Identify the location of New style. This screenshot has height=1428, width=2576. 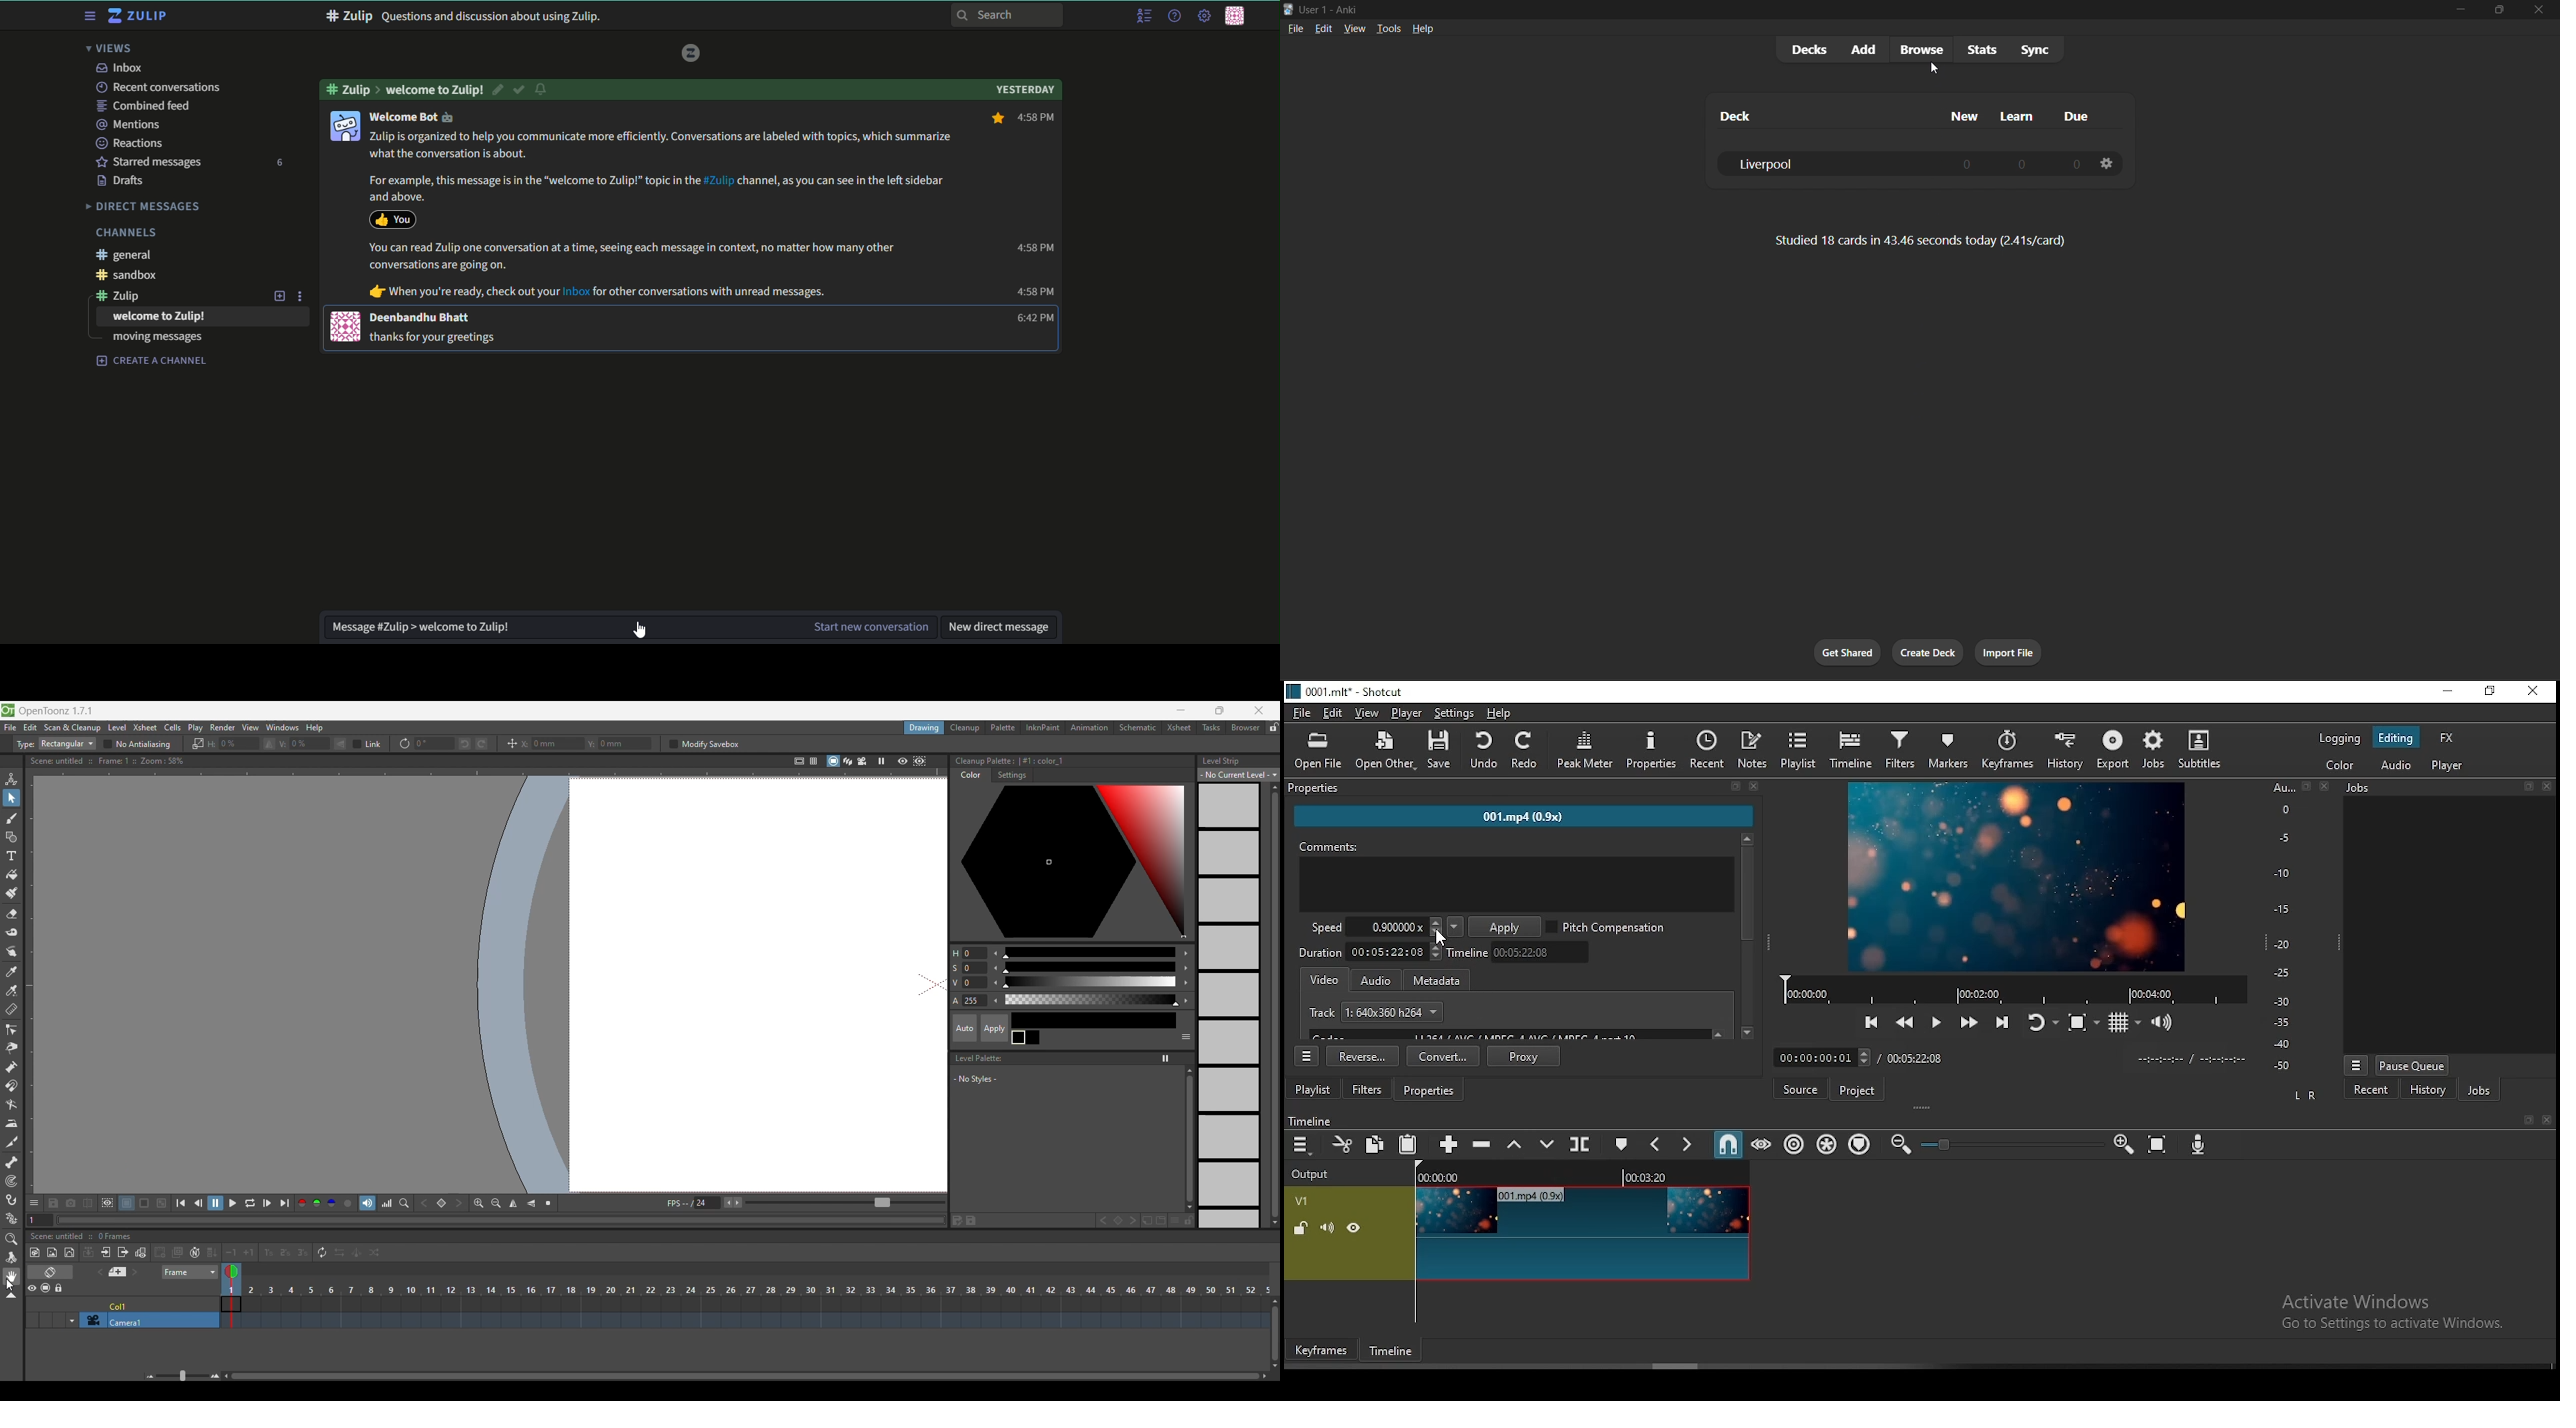
(1169, 1220).